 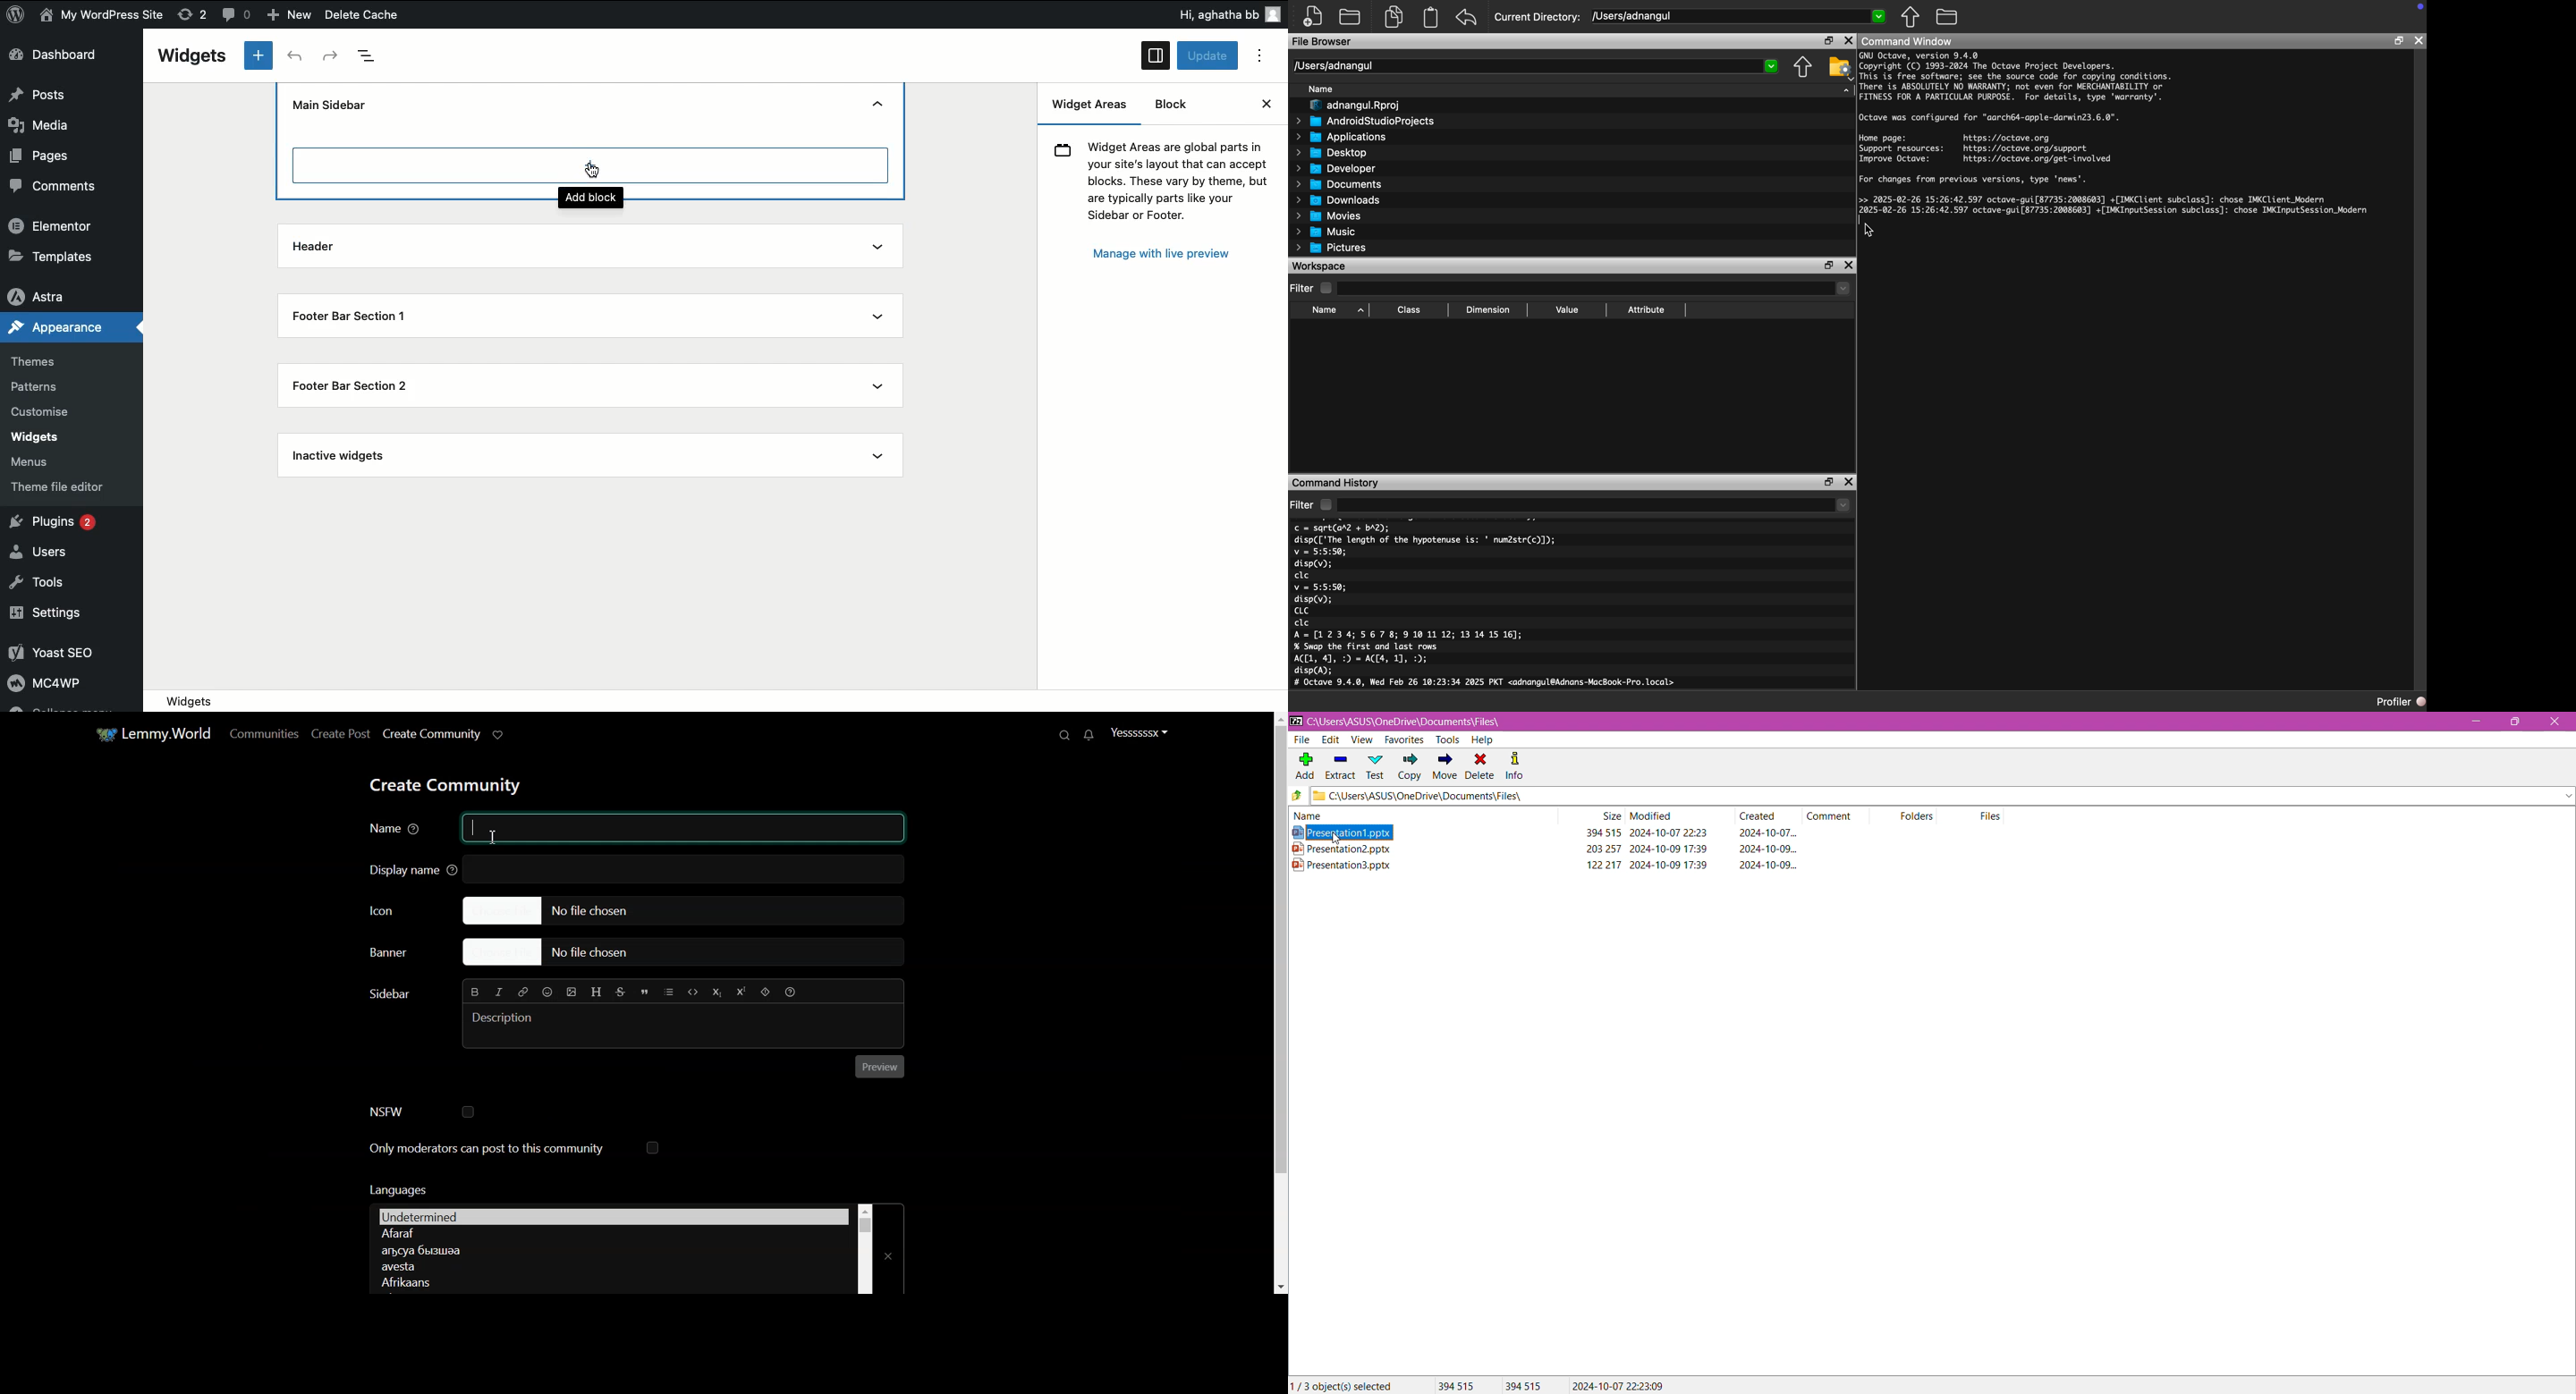 What do you see at coordinates (1443, 767) in the screenshot?
I see `Move` at bounding box center [1443, 767].